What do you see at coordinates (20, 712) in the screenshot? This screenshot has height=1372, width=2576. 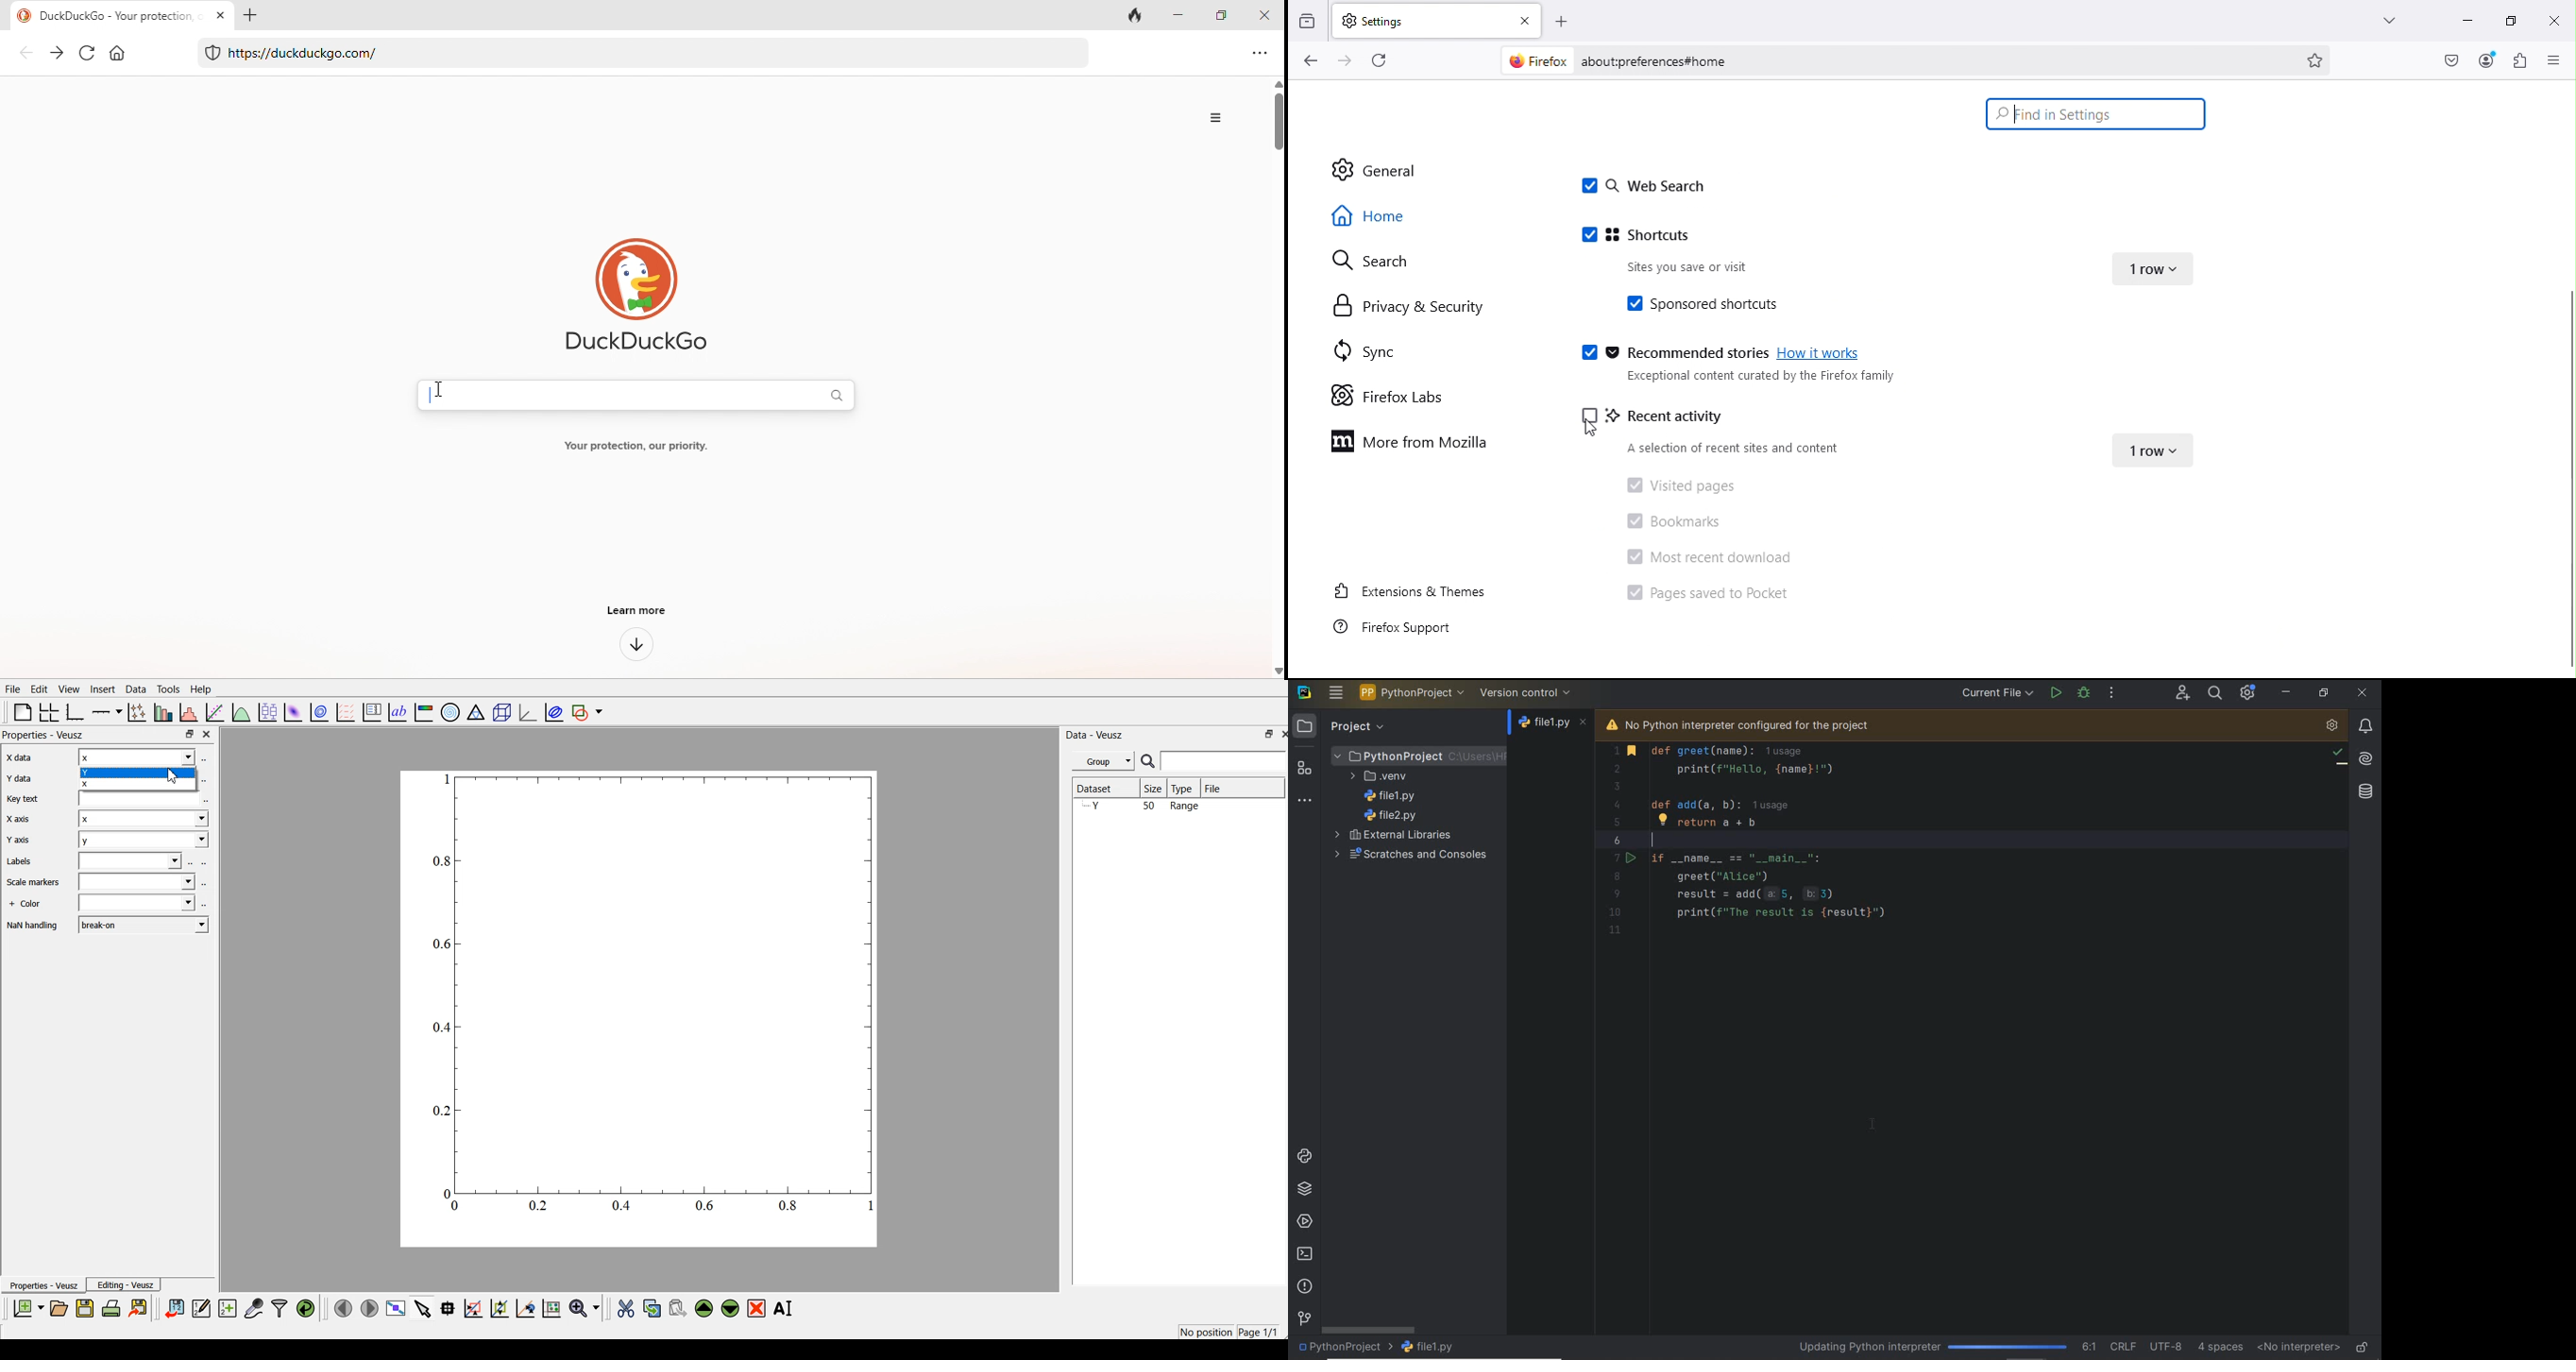 I see `blank page` at bounding box center [20, 712].